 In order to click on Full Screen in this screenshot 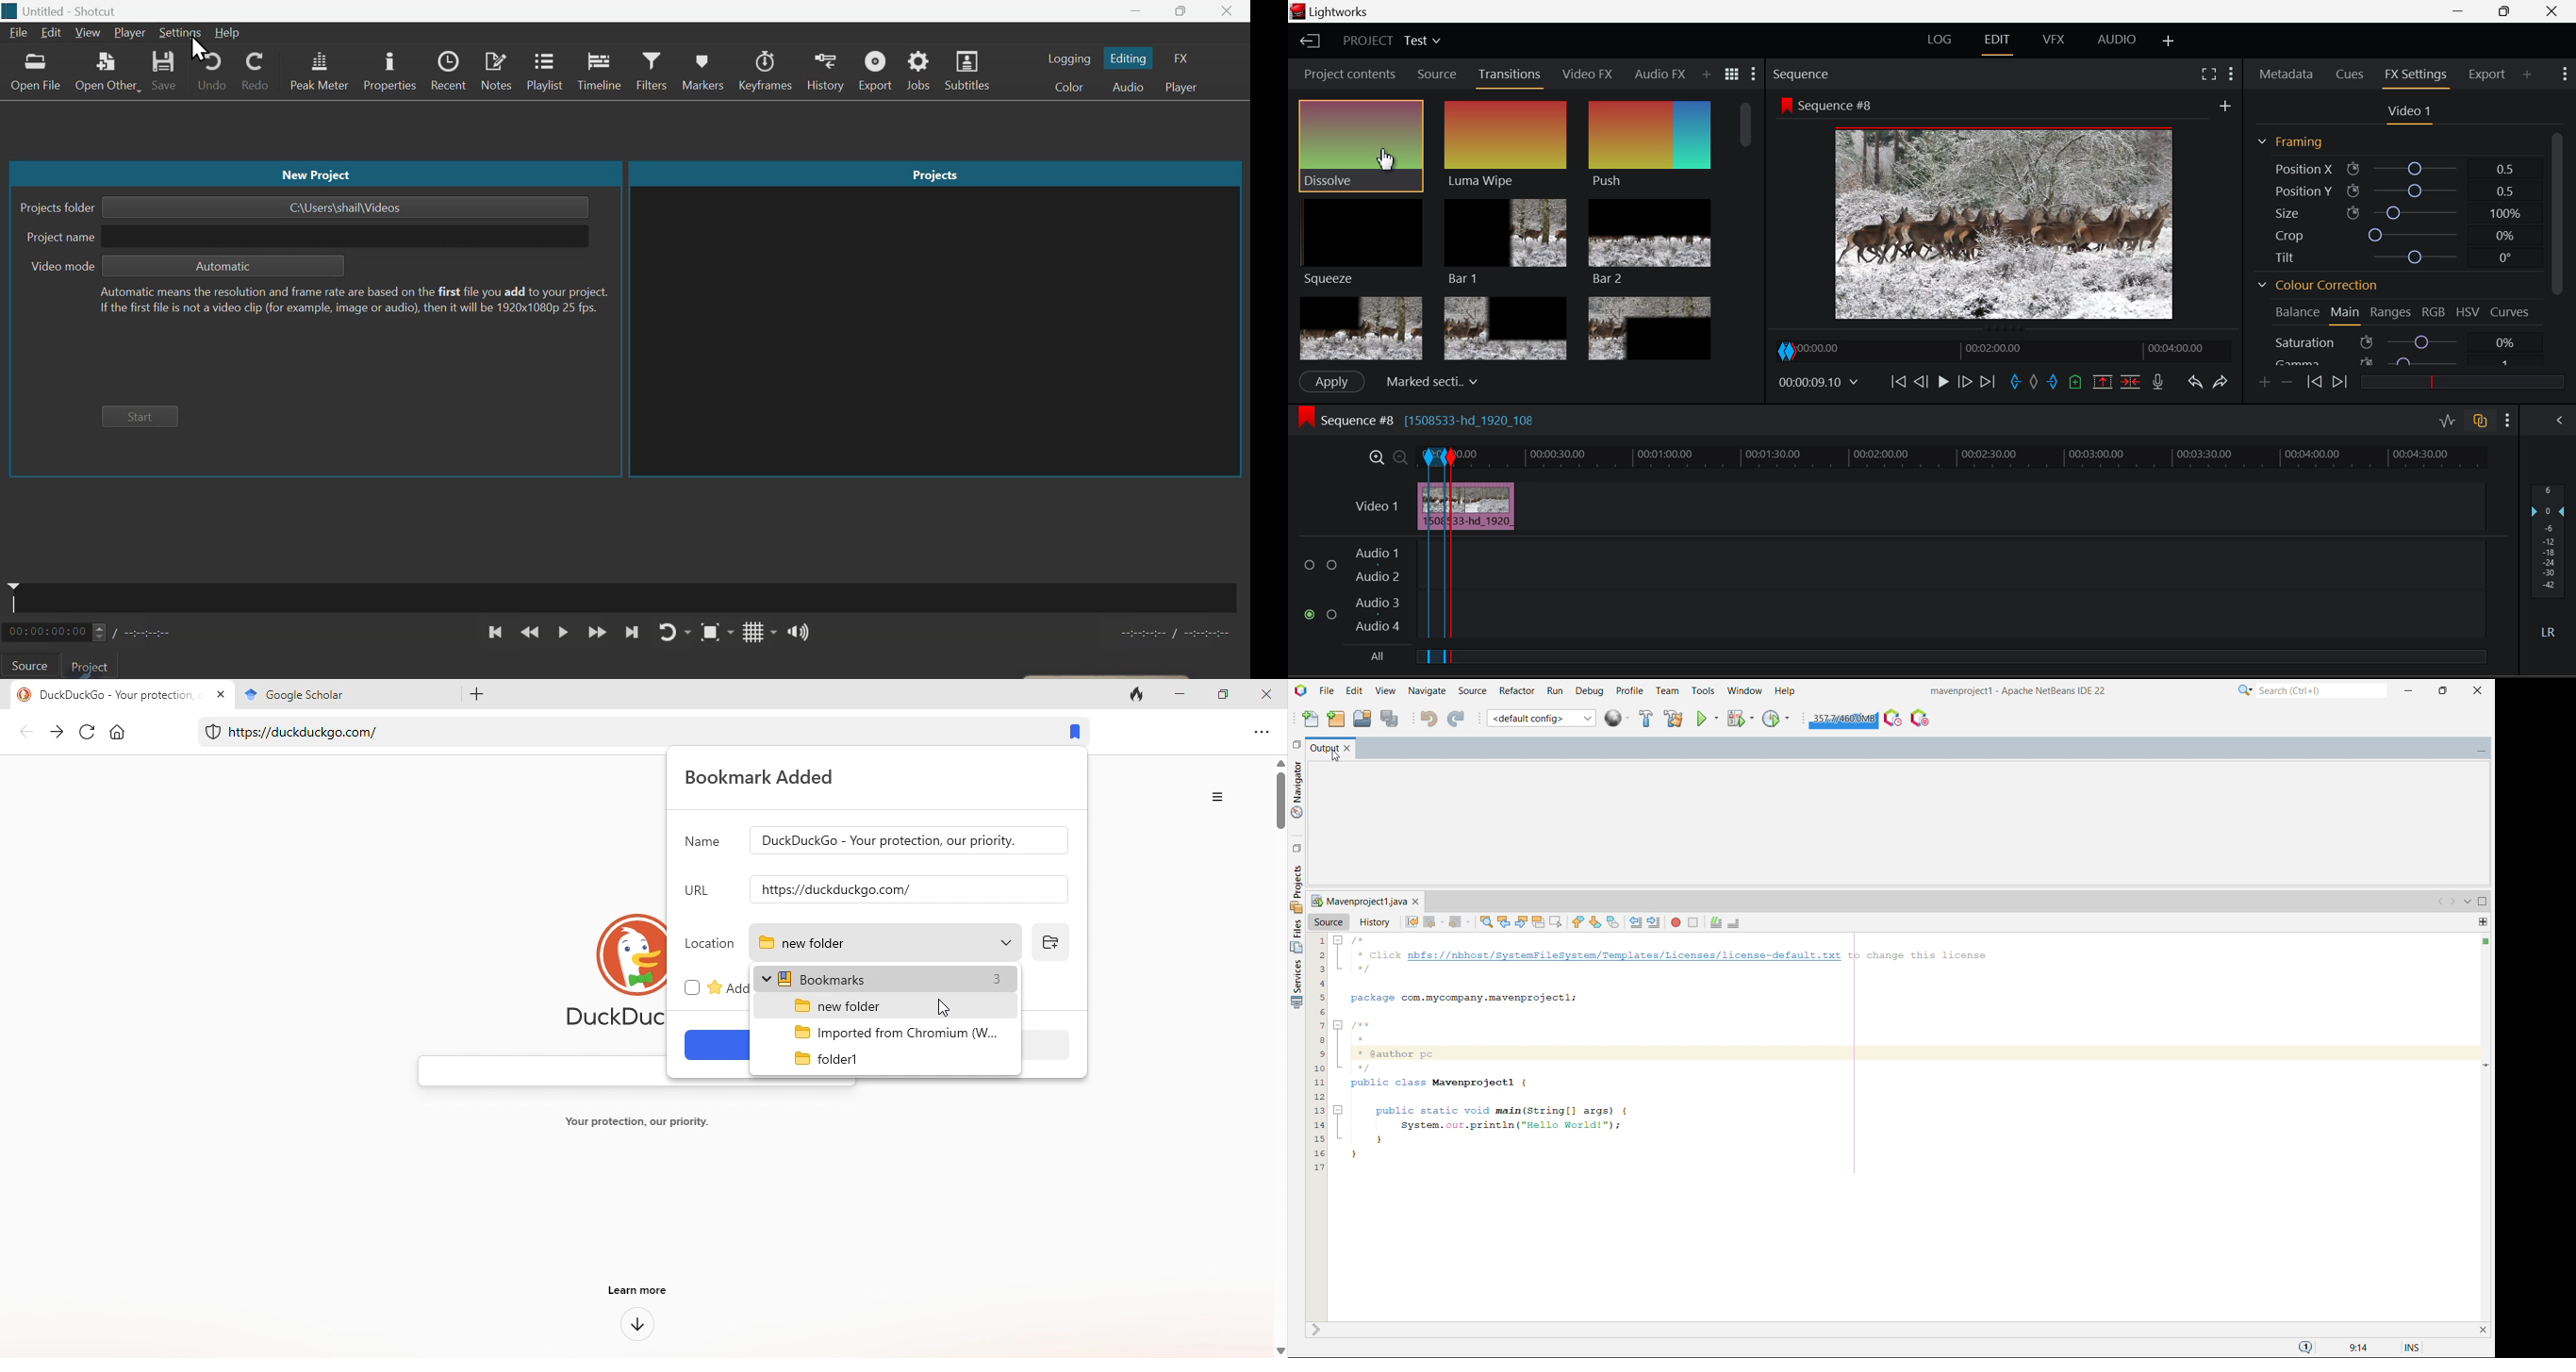, I will do `click(2210, 74)`.